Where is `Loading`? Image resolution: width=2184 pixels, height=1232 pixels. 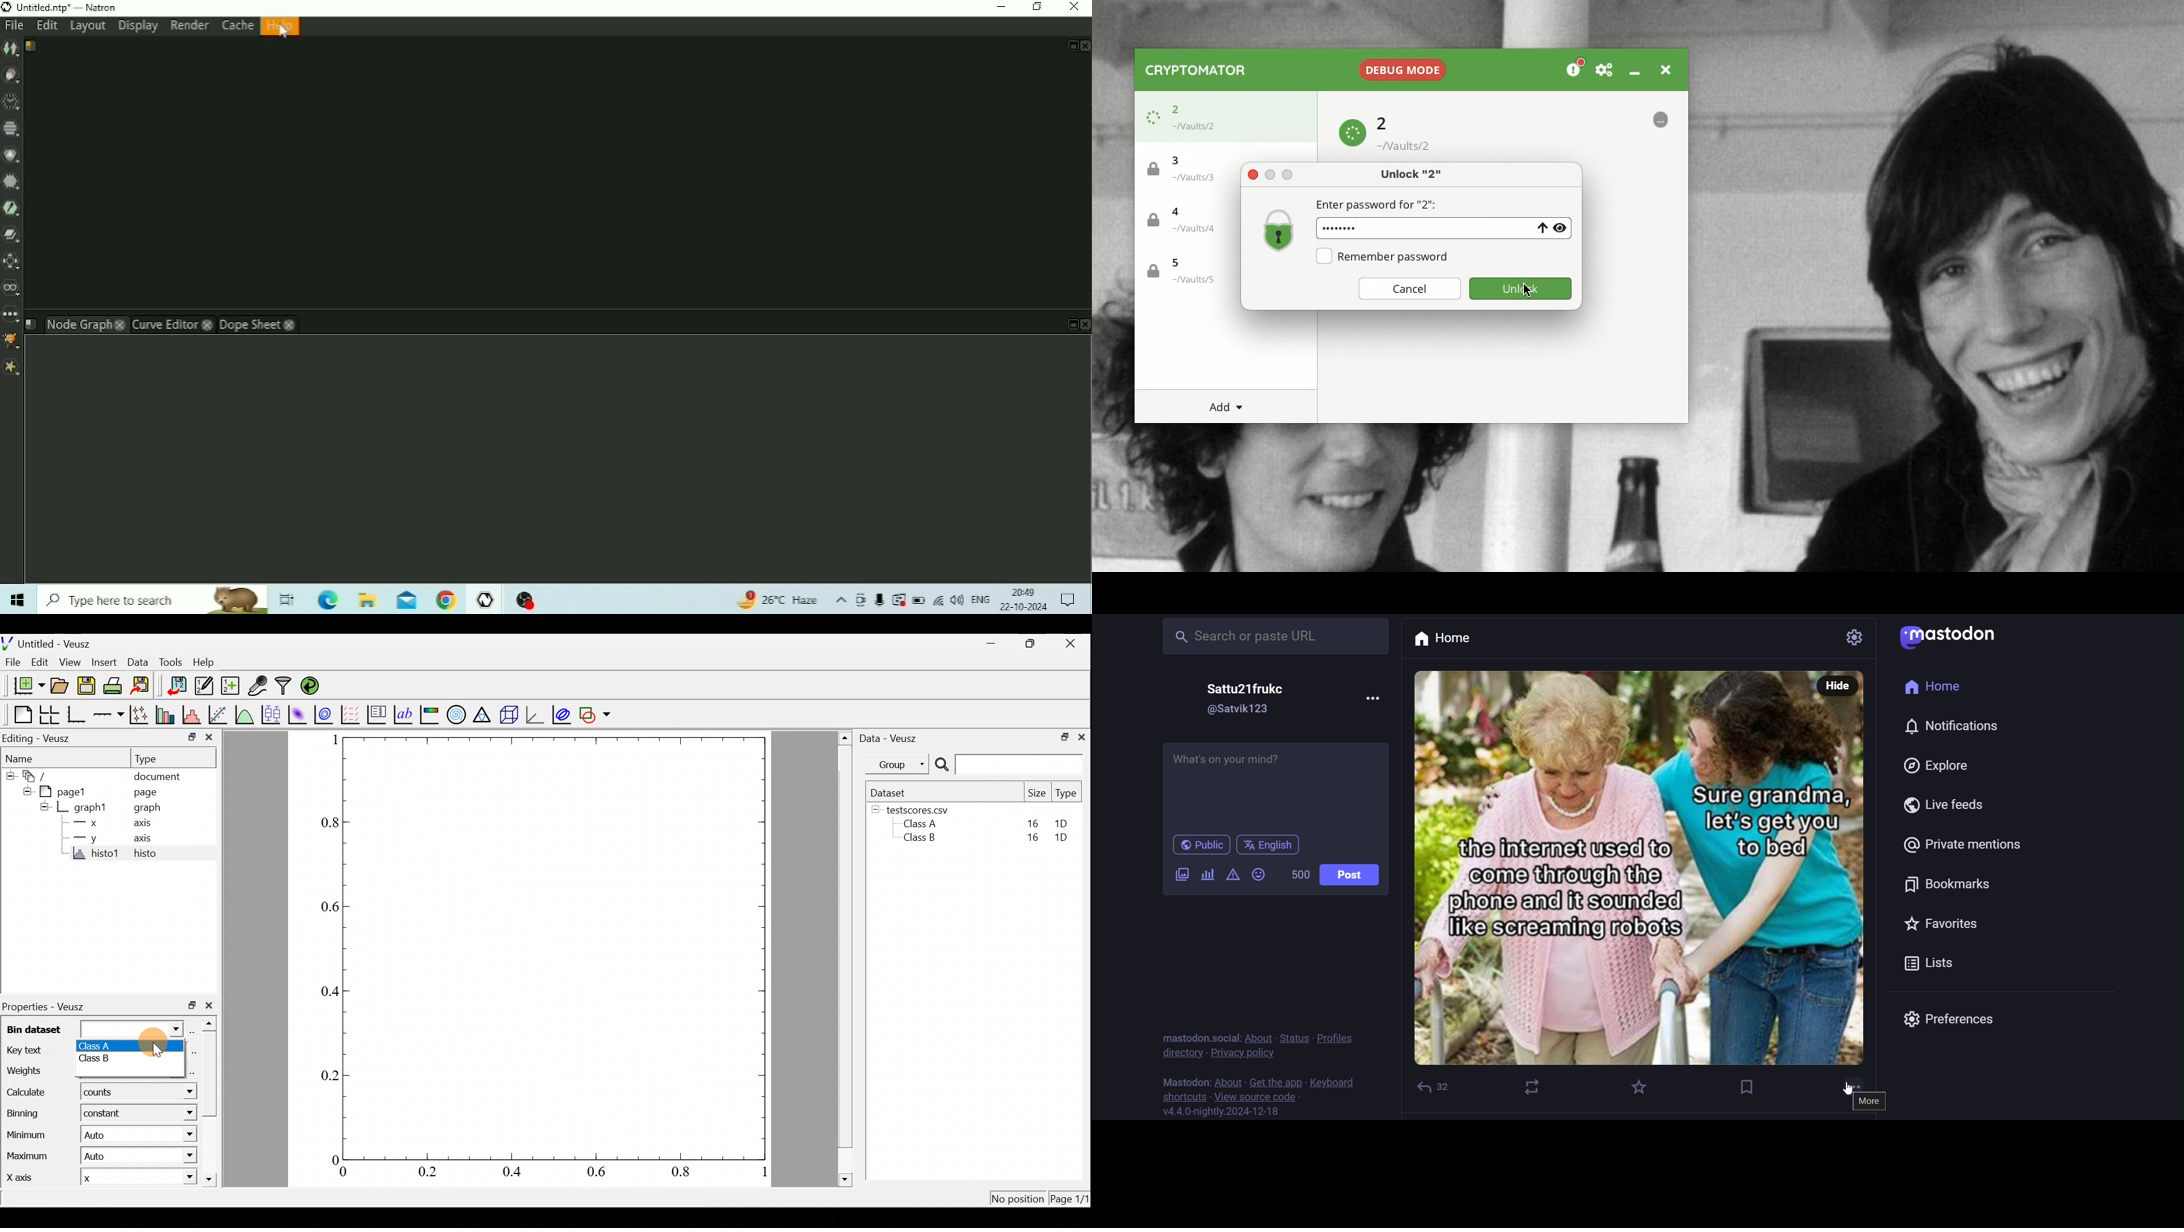
Loading is located at coordinates (1153, 117).